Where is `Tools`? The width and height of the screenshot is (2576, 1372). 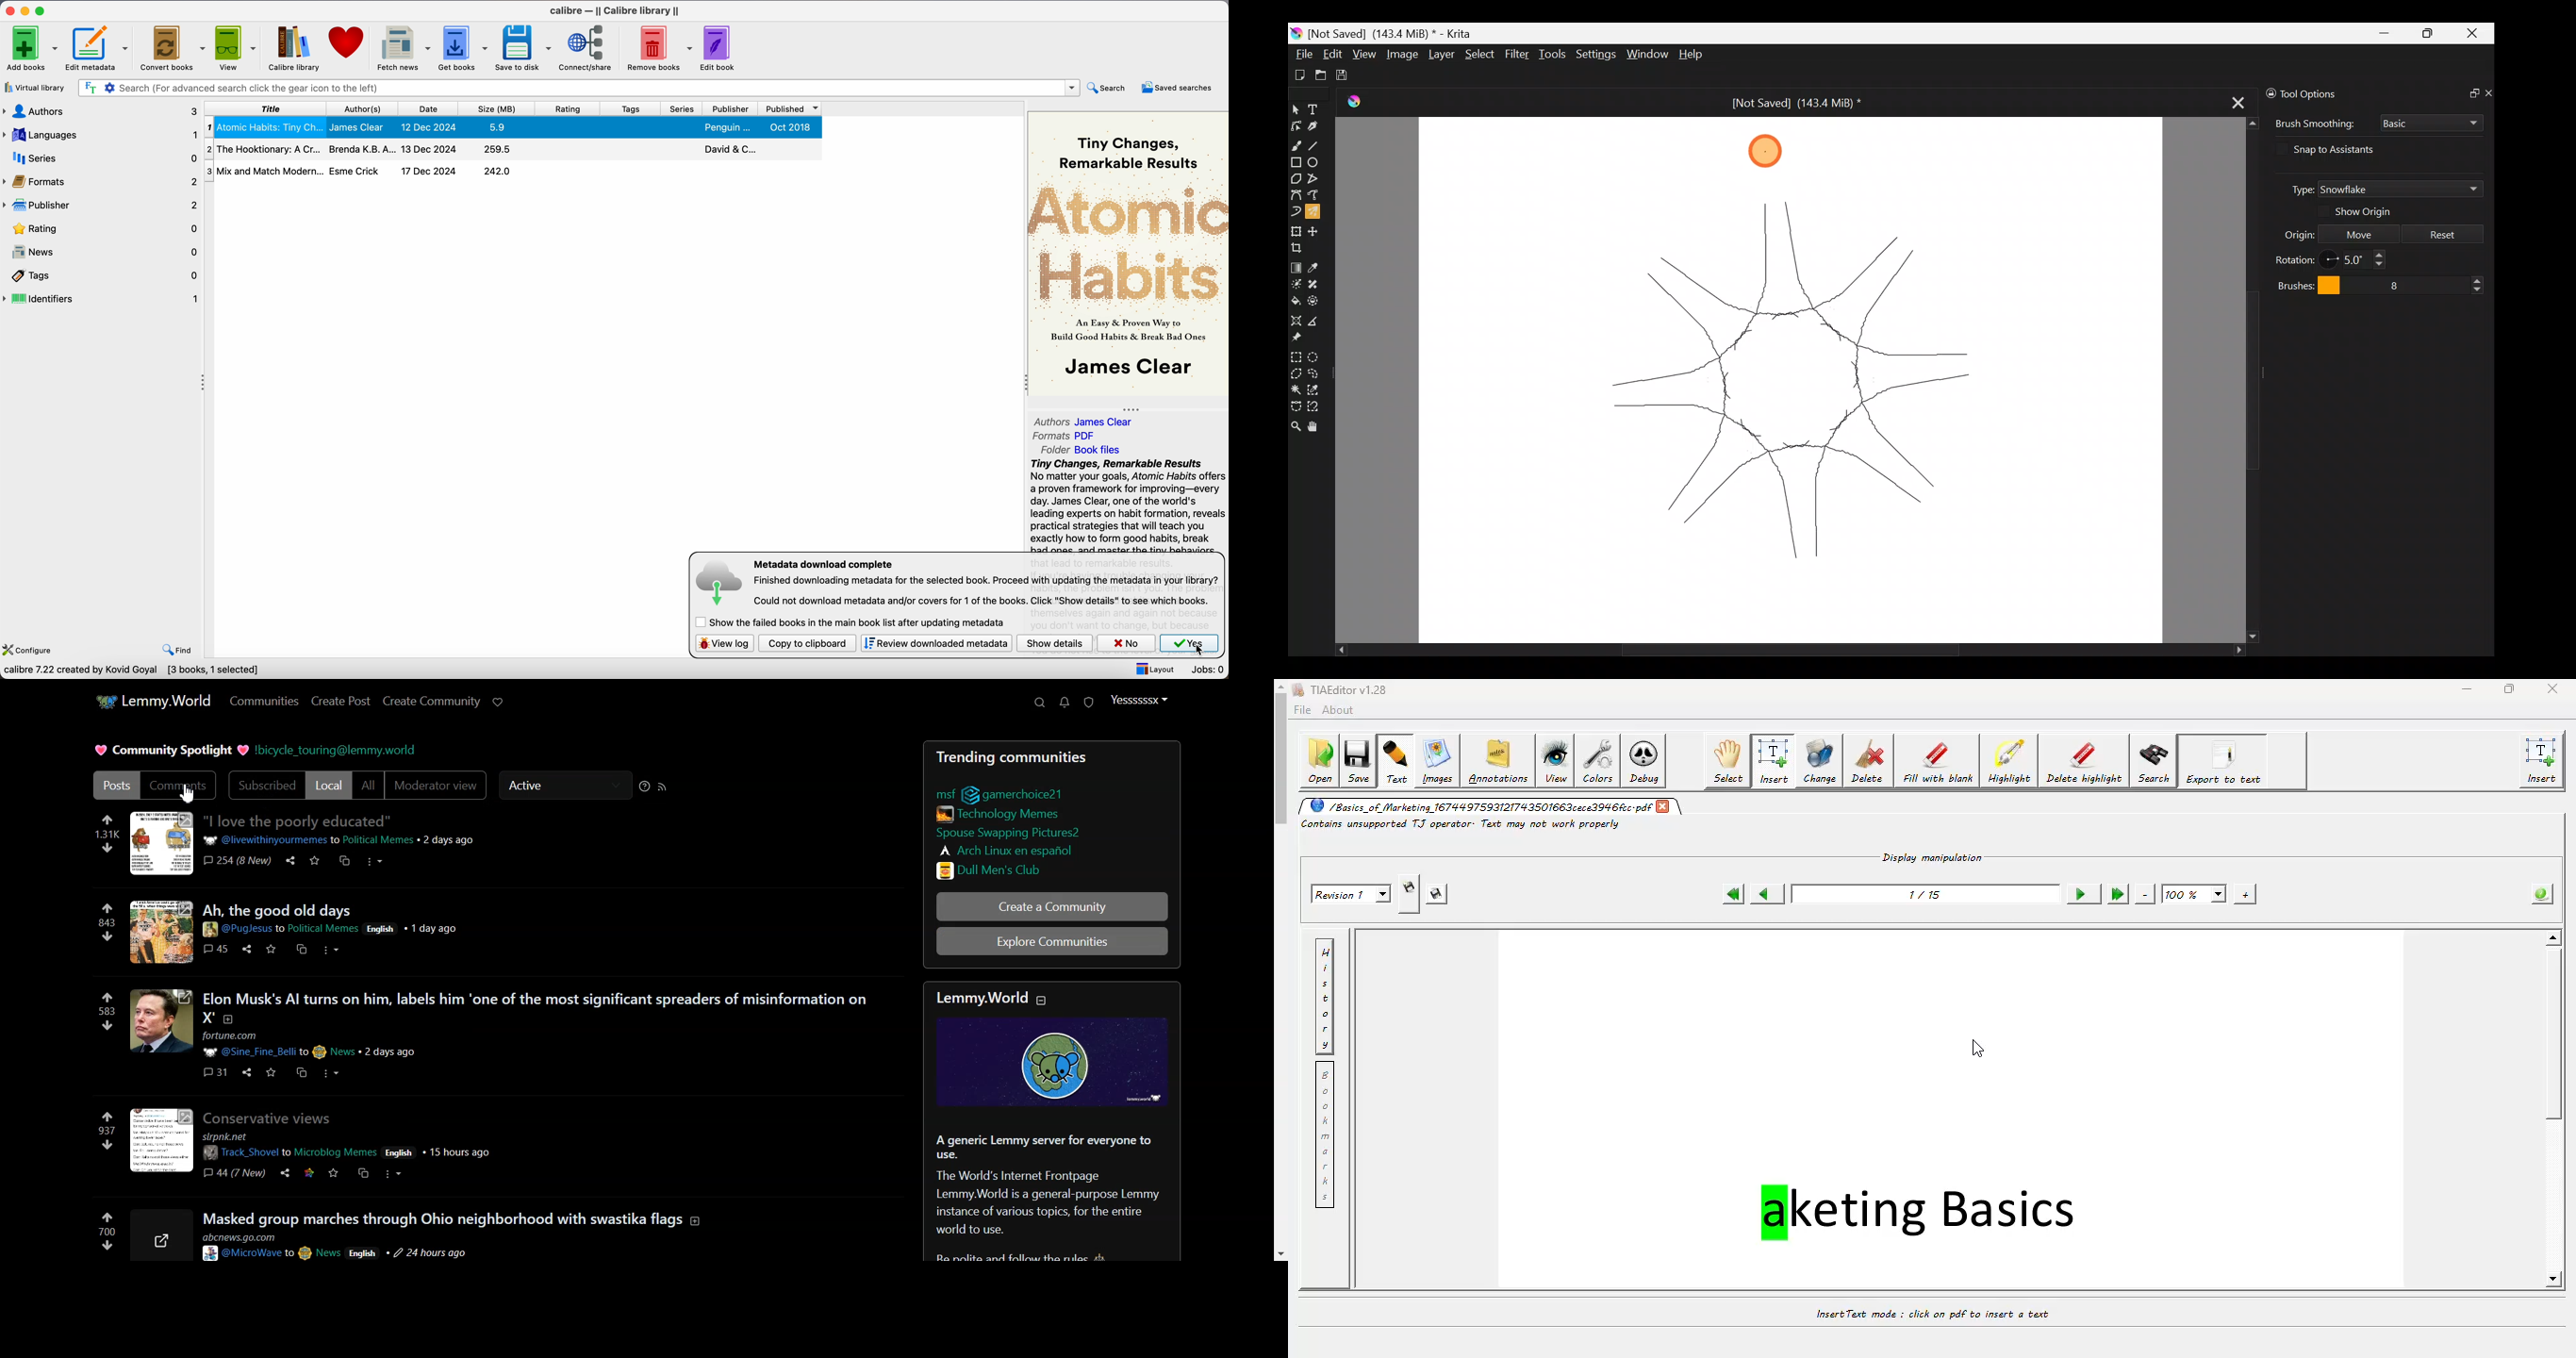
Tools is located at coordinates (1553, 53).